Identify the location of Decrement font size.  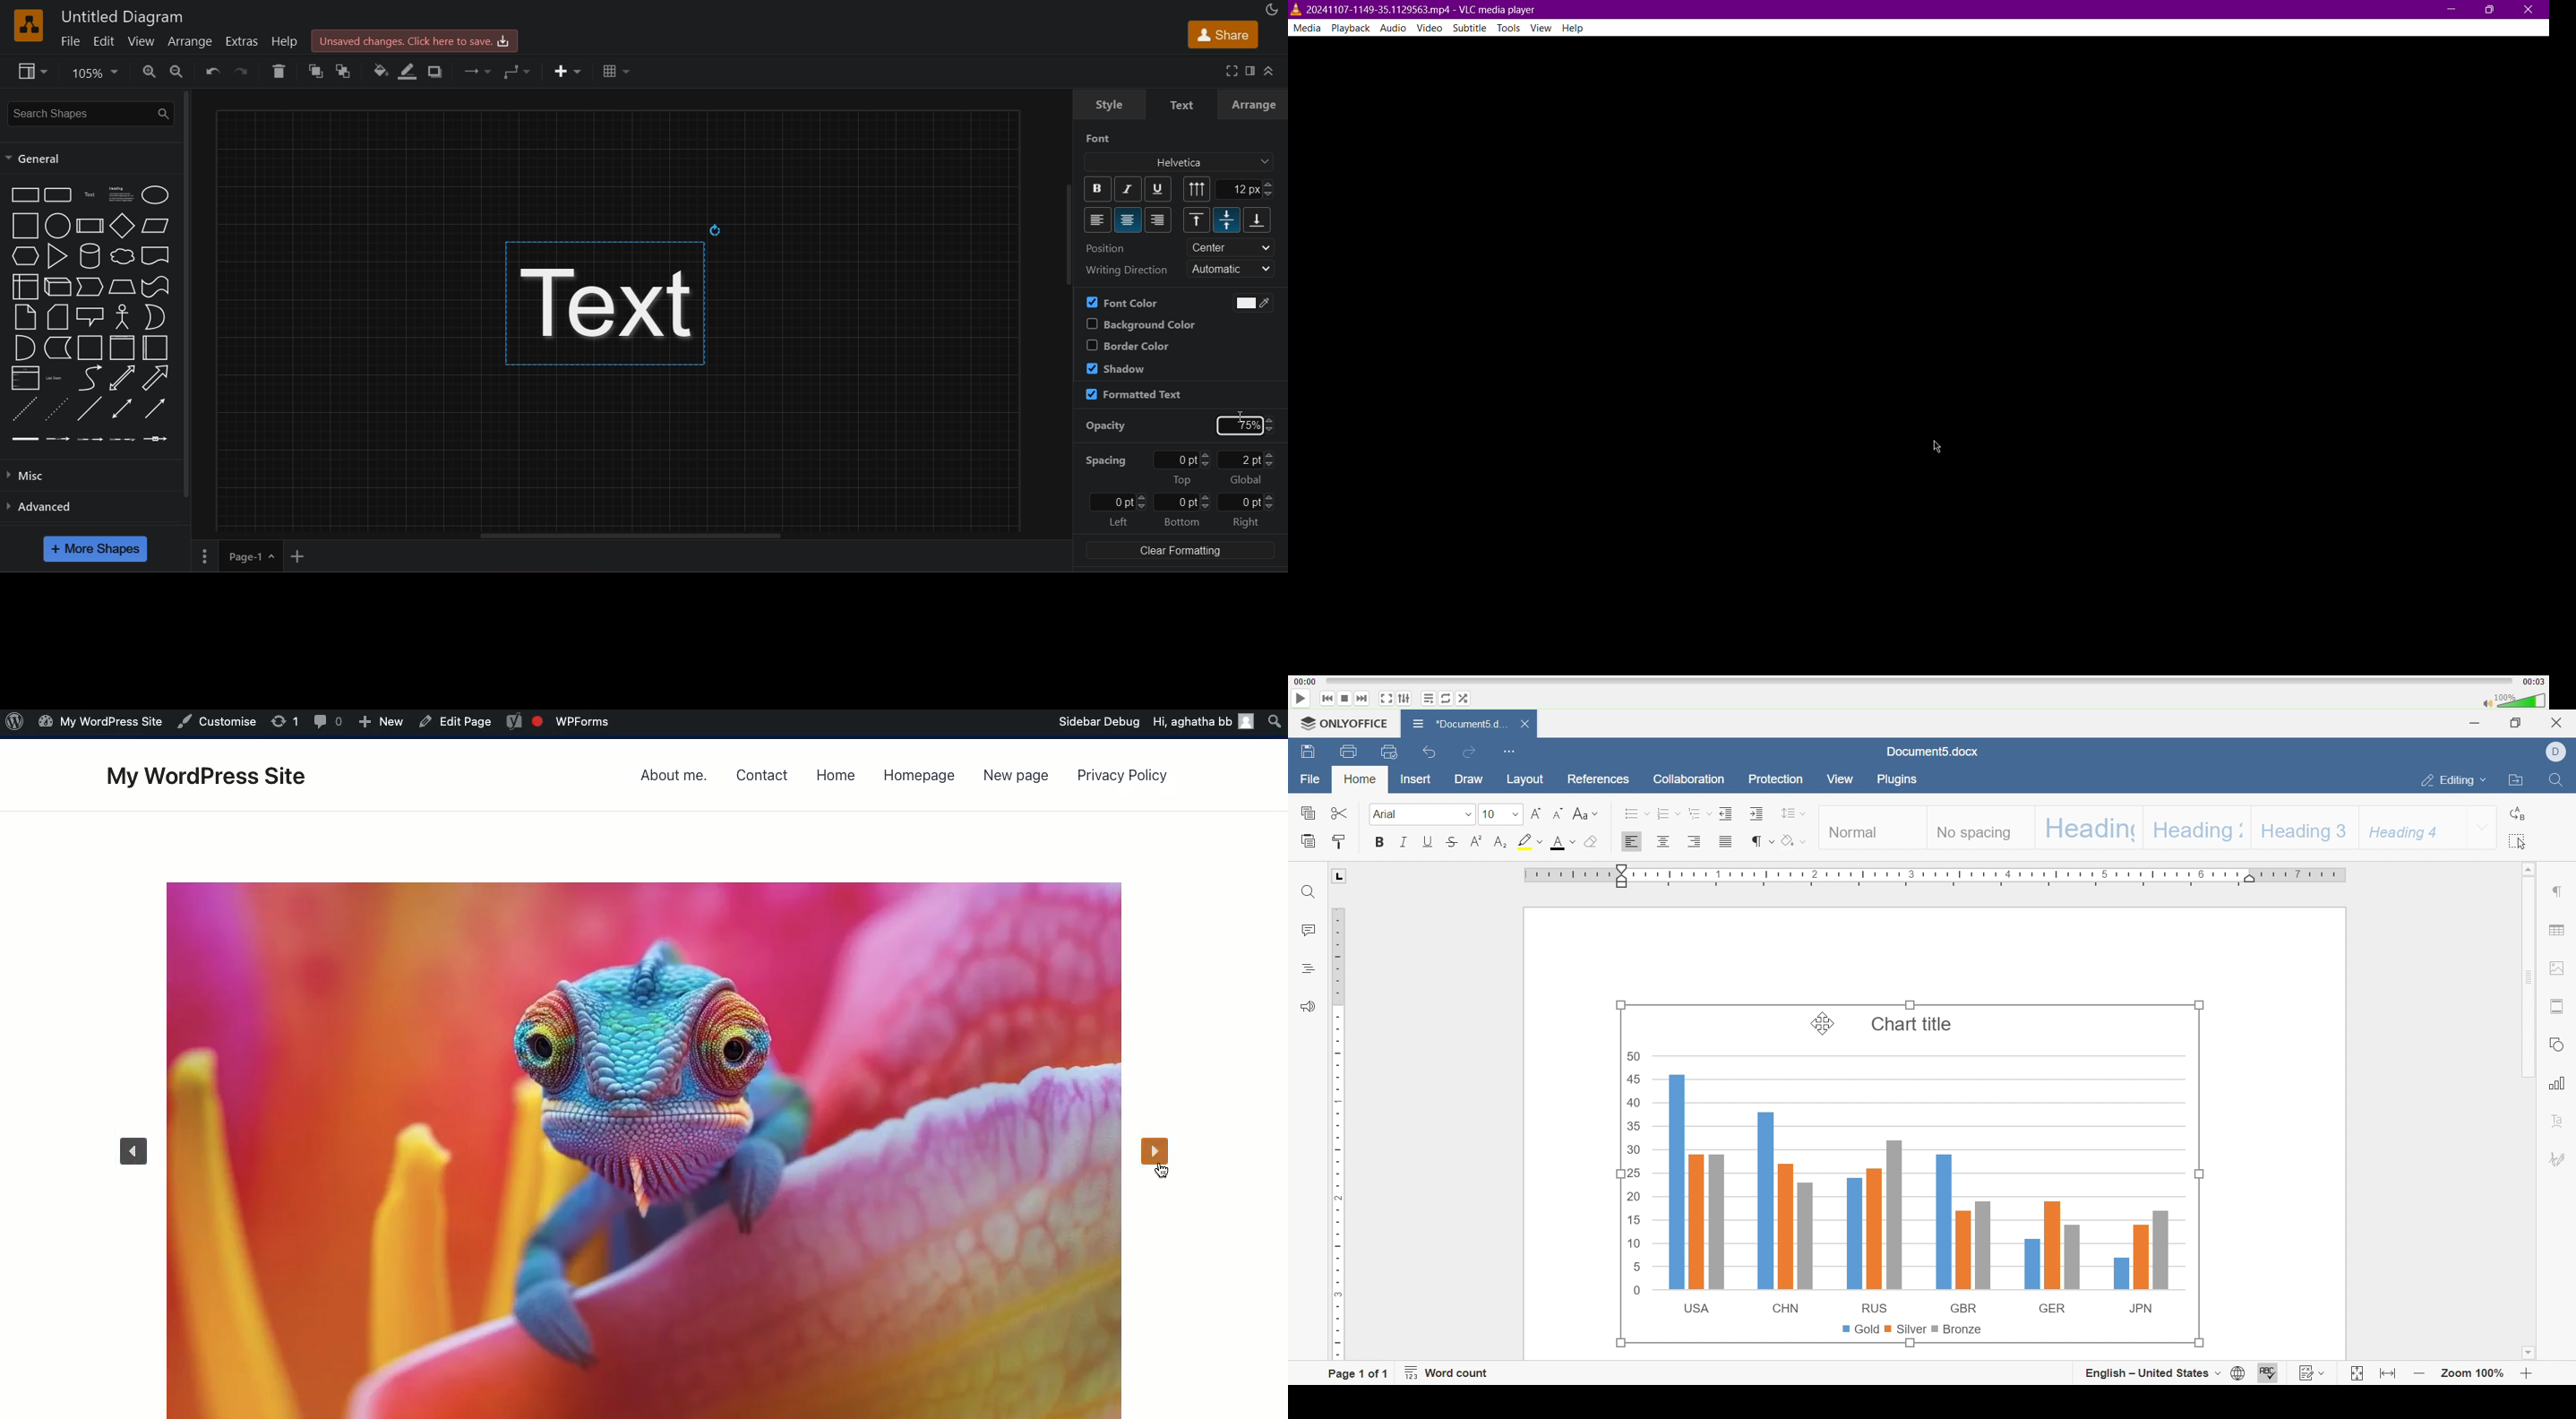
(1560, 814).